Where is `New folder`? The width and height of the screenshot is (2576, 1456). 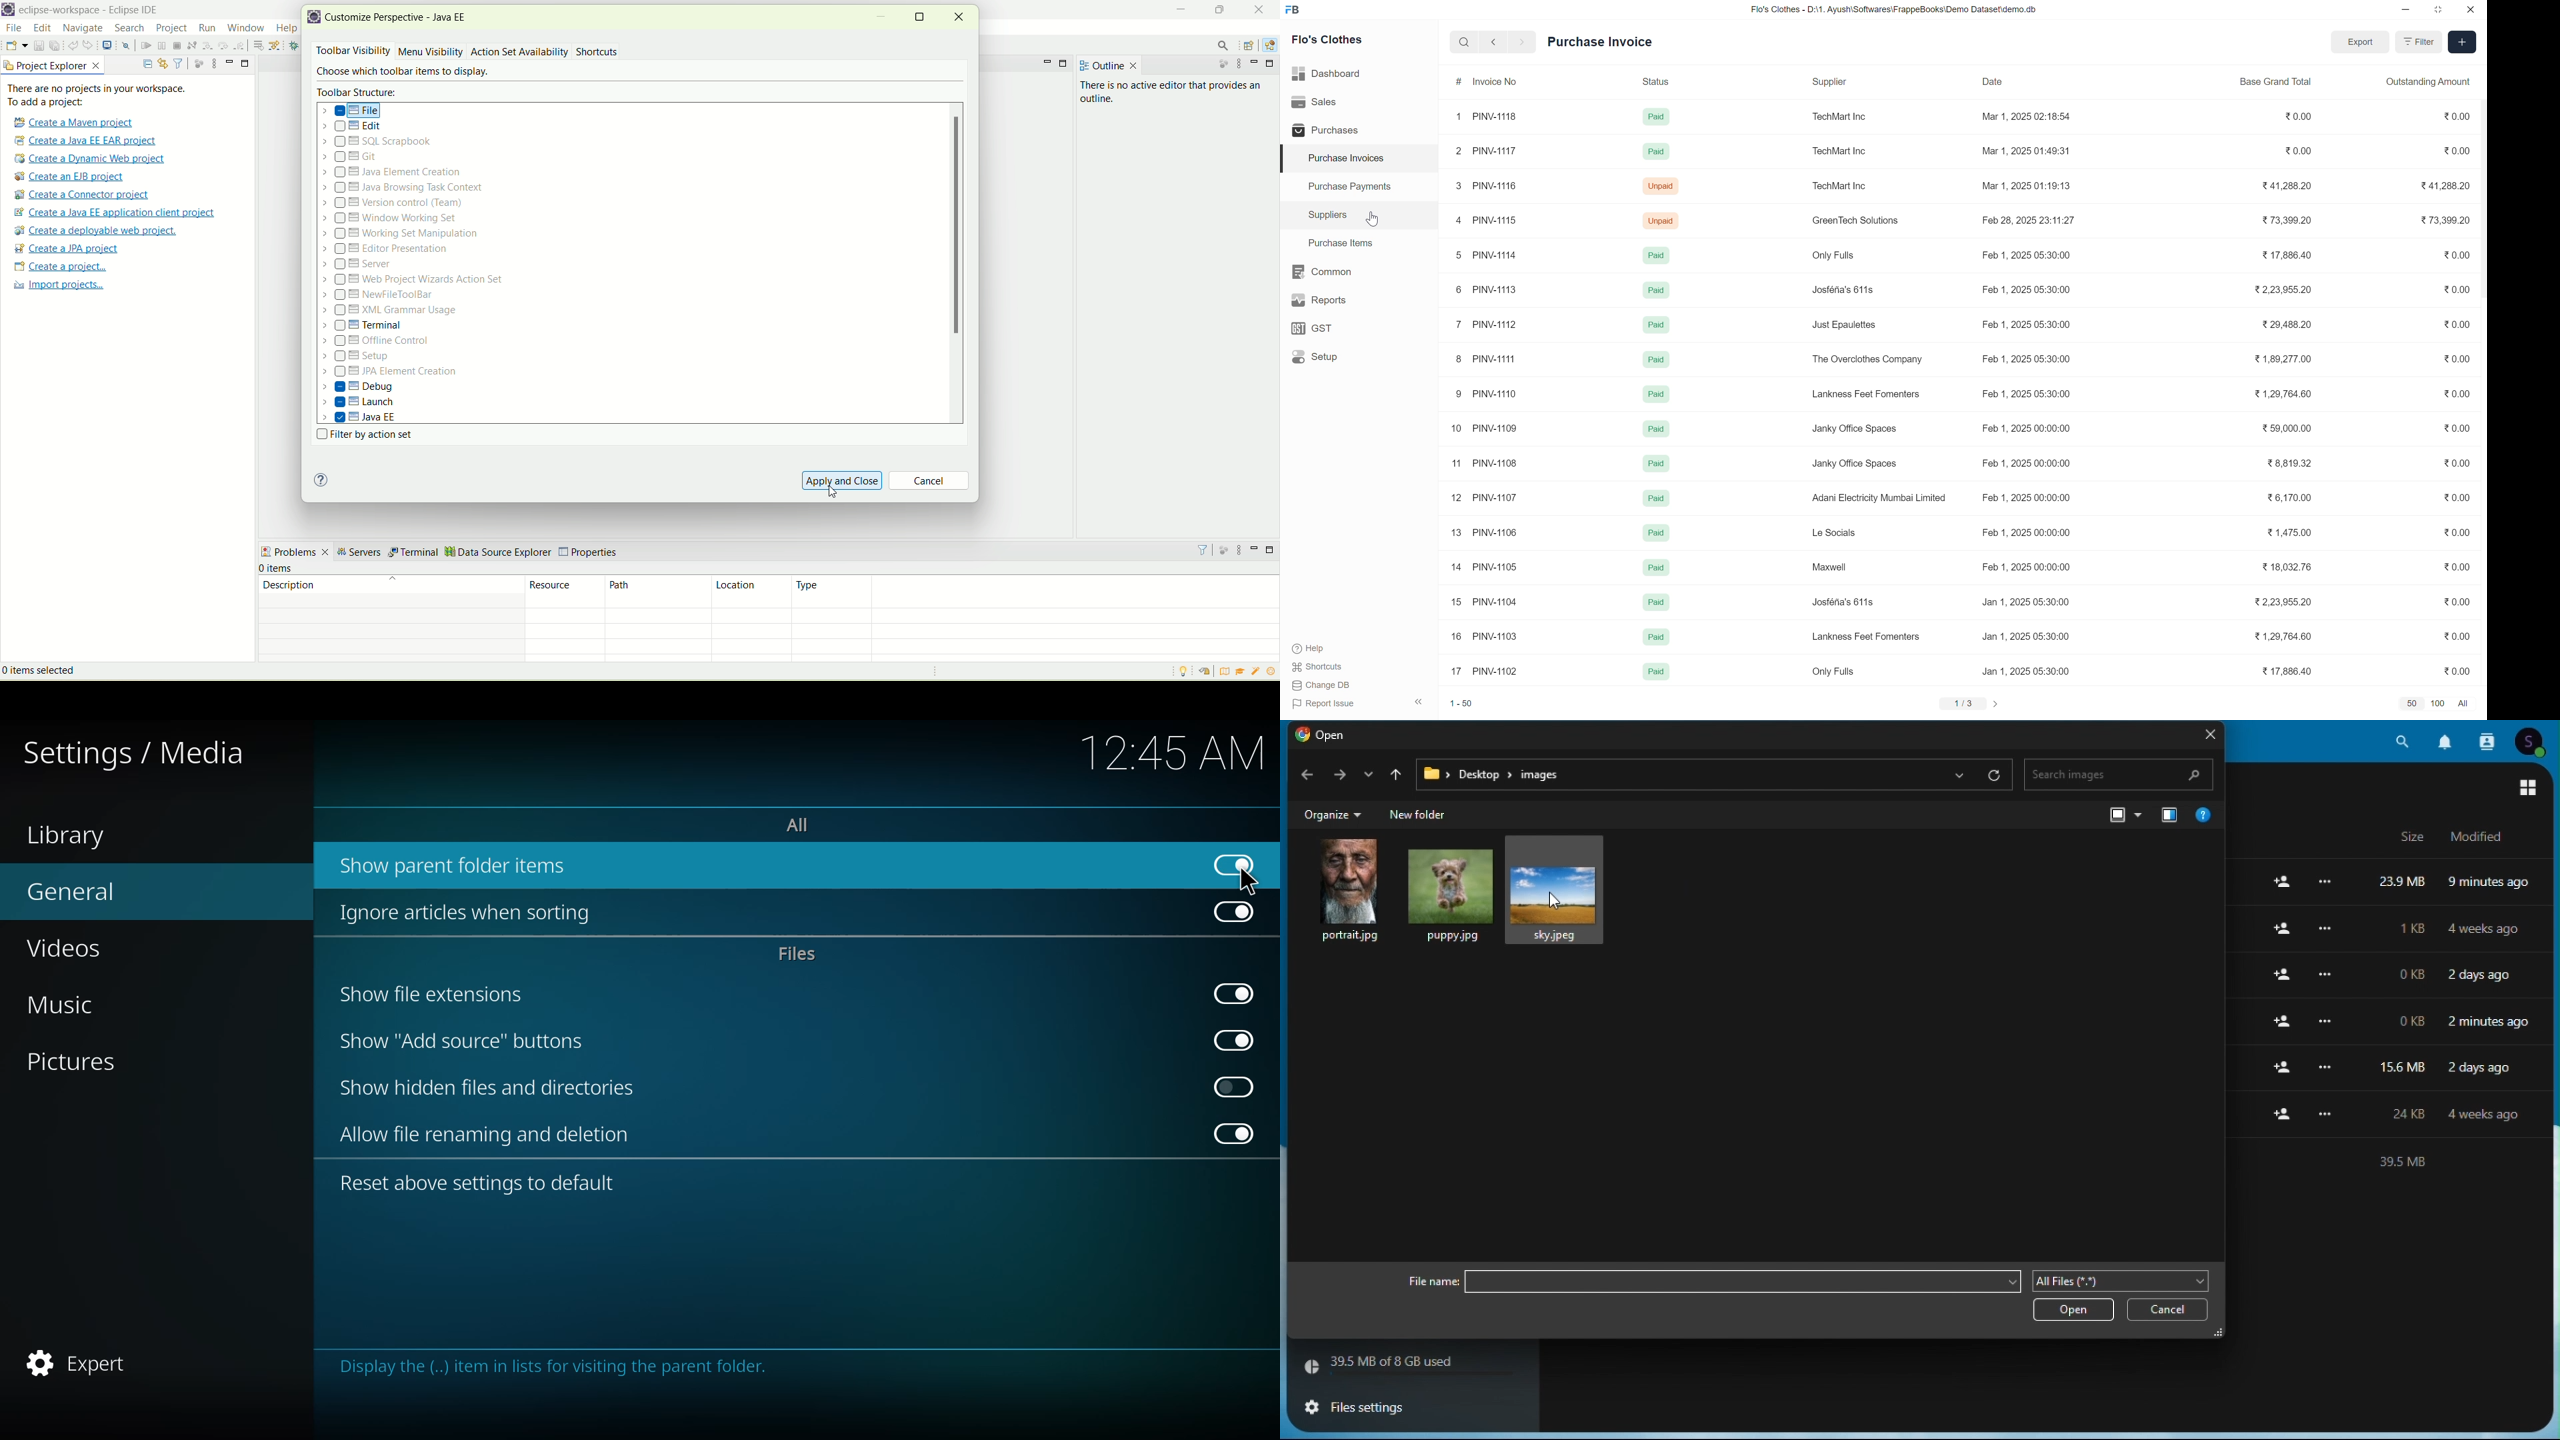
New folder is located at coordinates (1425, 815).